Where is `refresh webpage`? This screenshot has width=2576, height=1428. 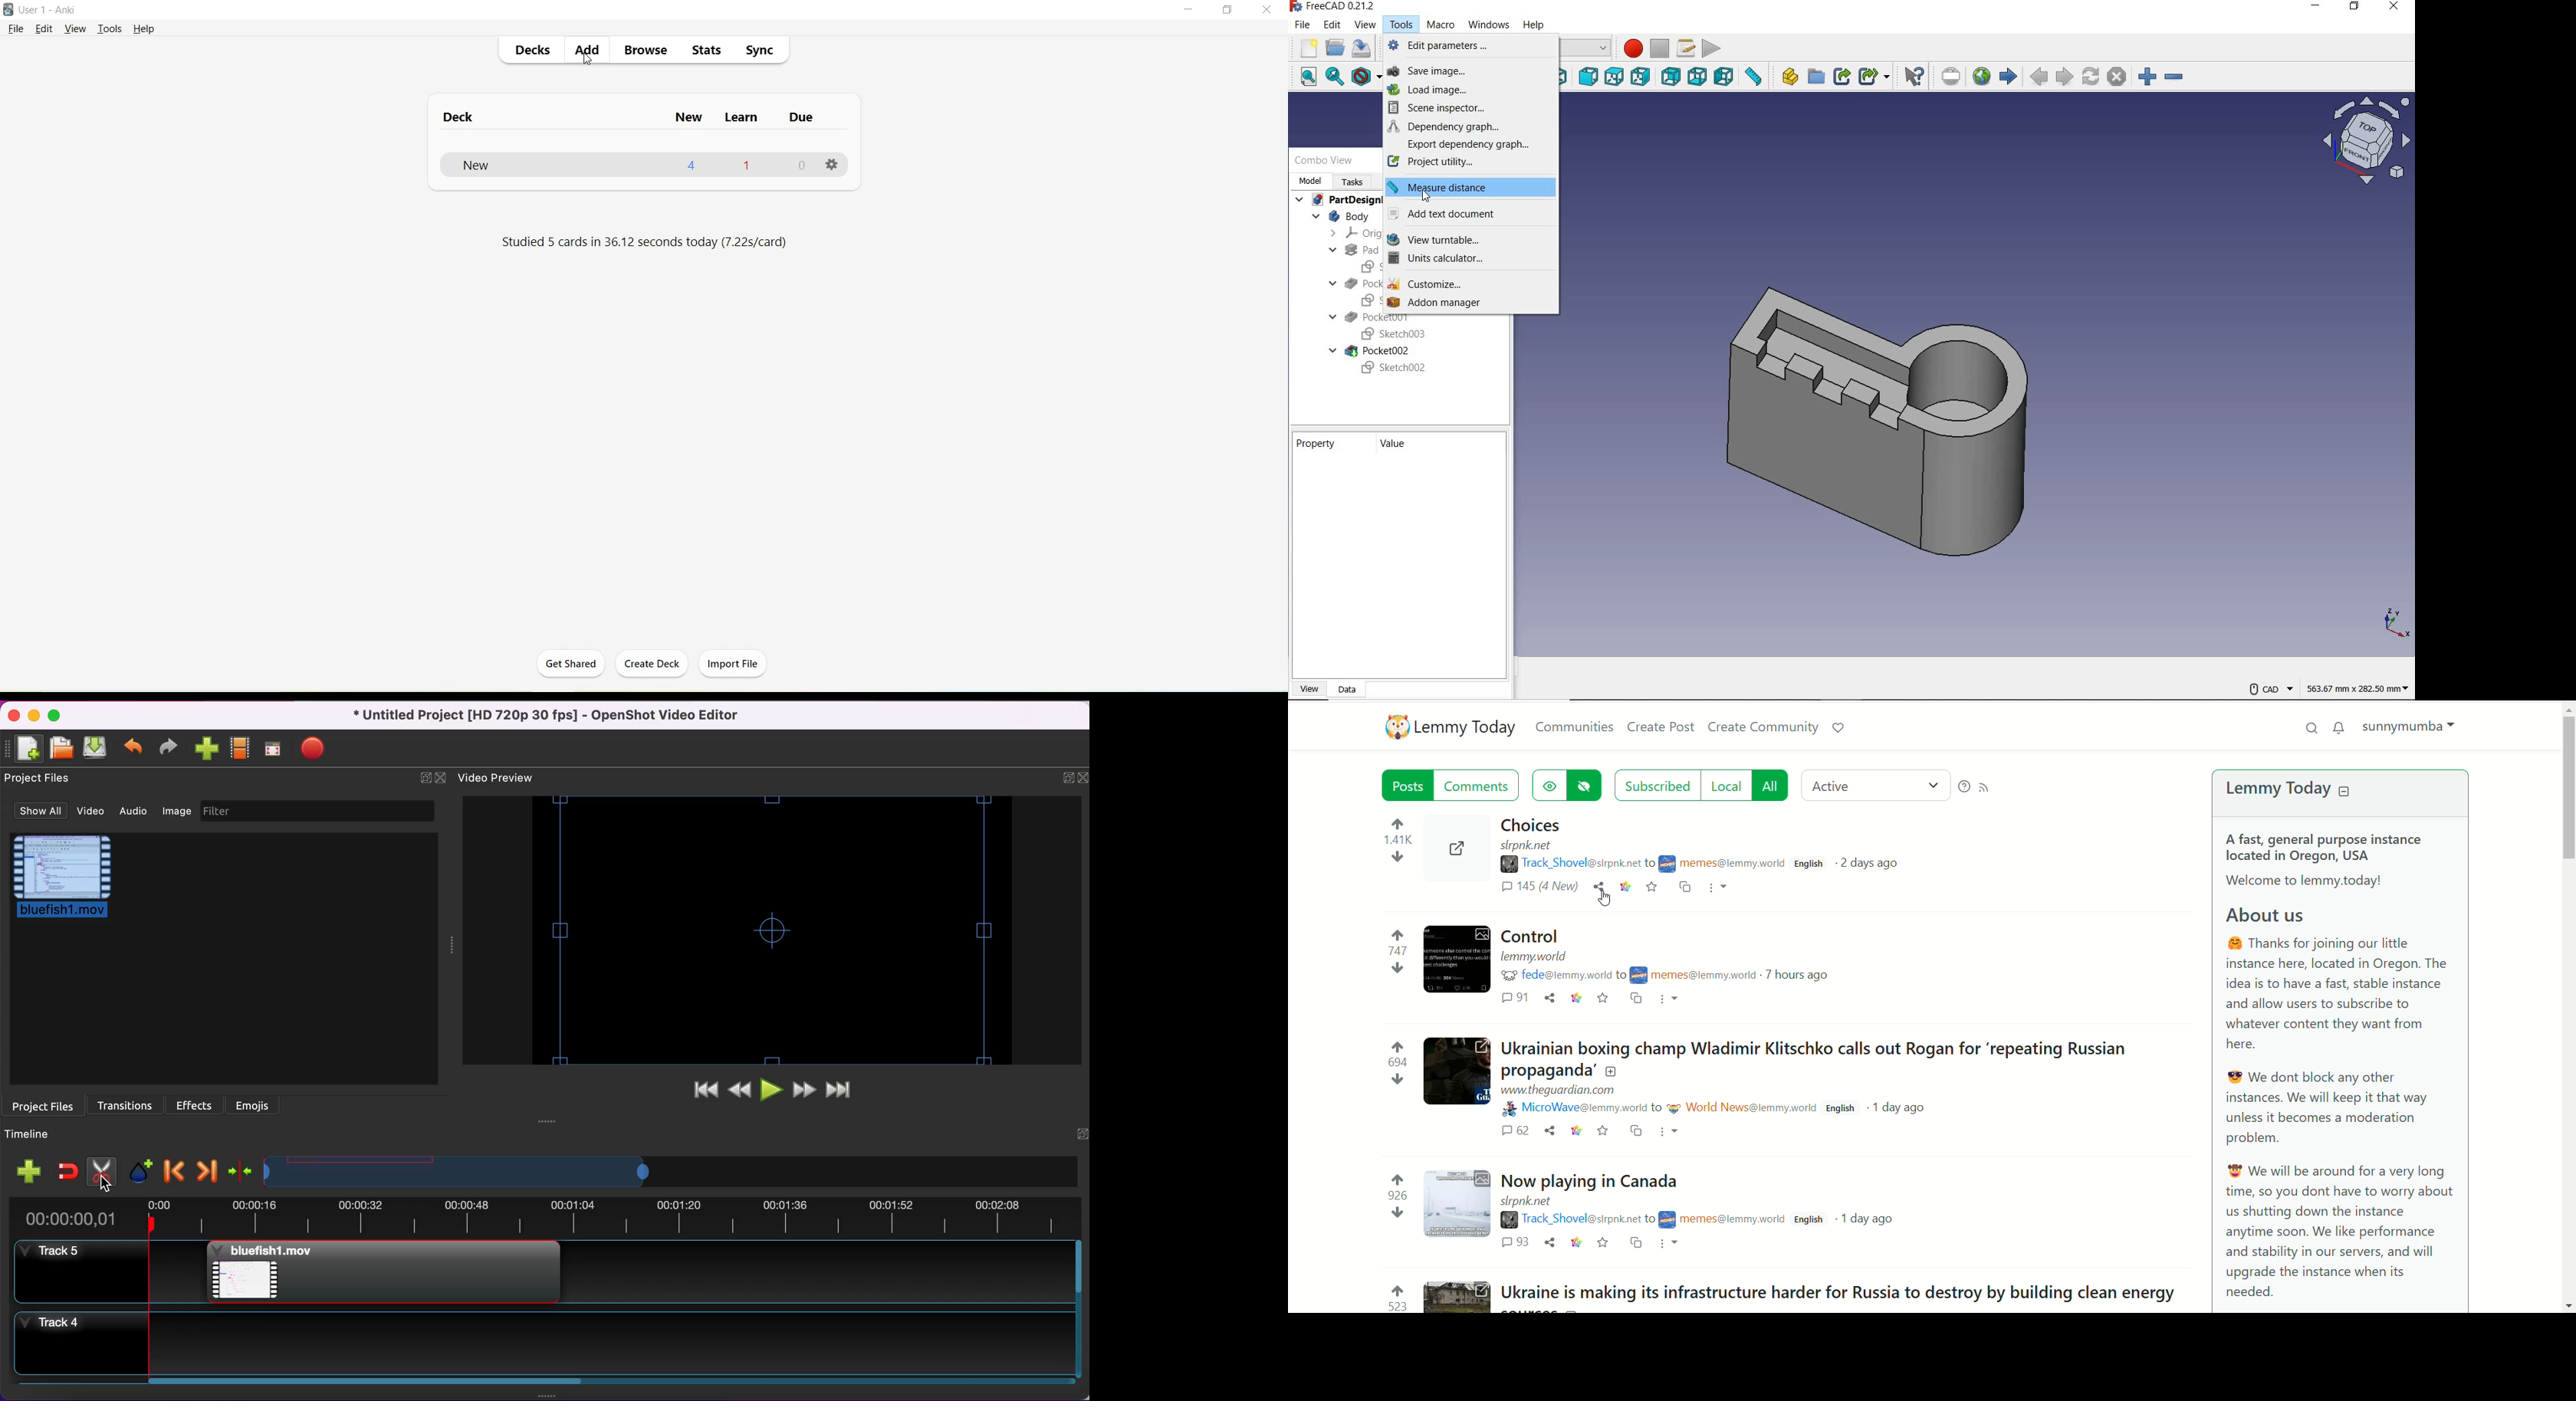
refresh webpage is located at coordinates (2090, 76).